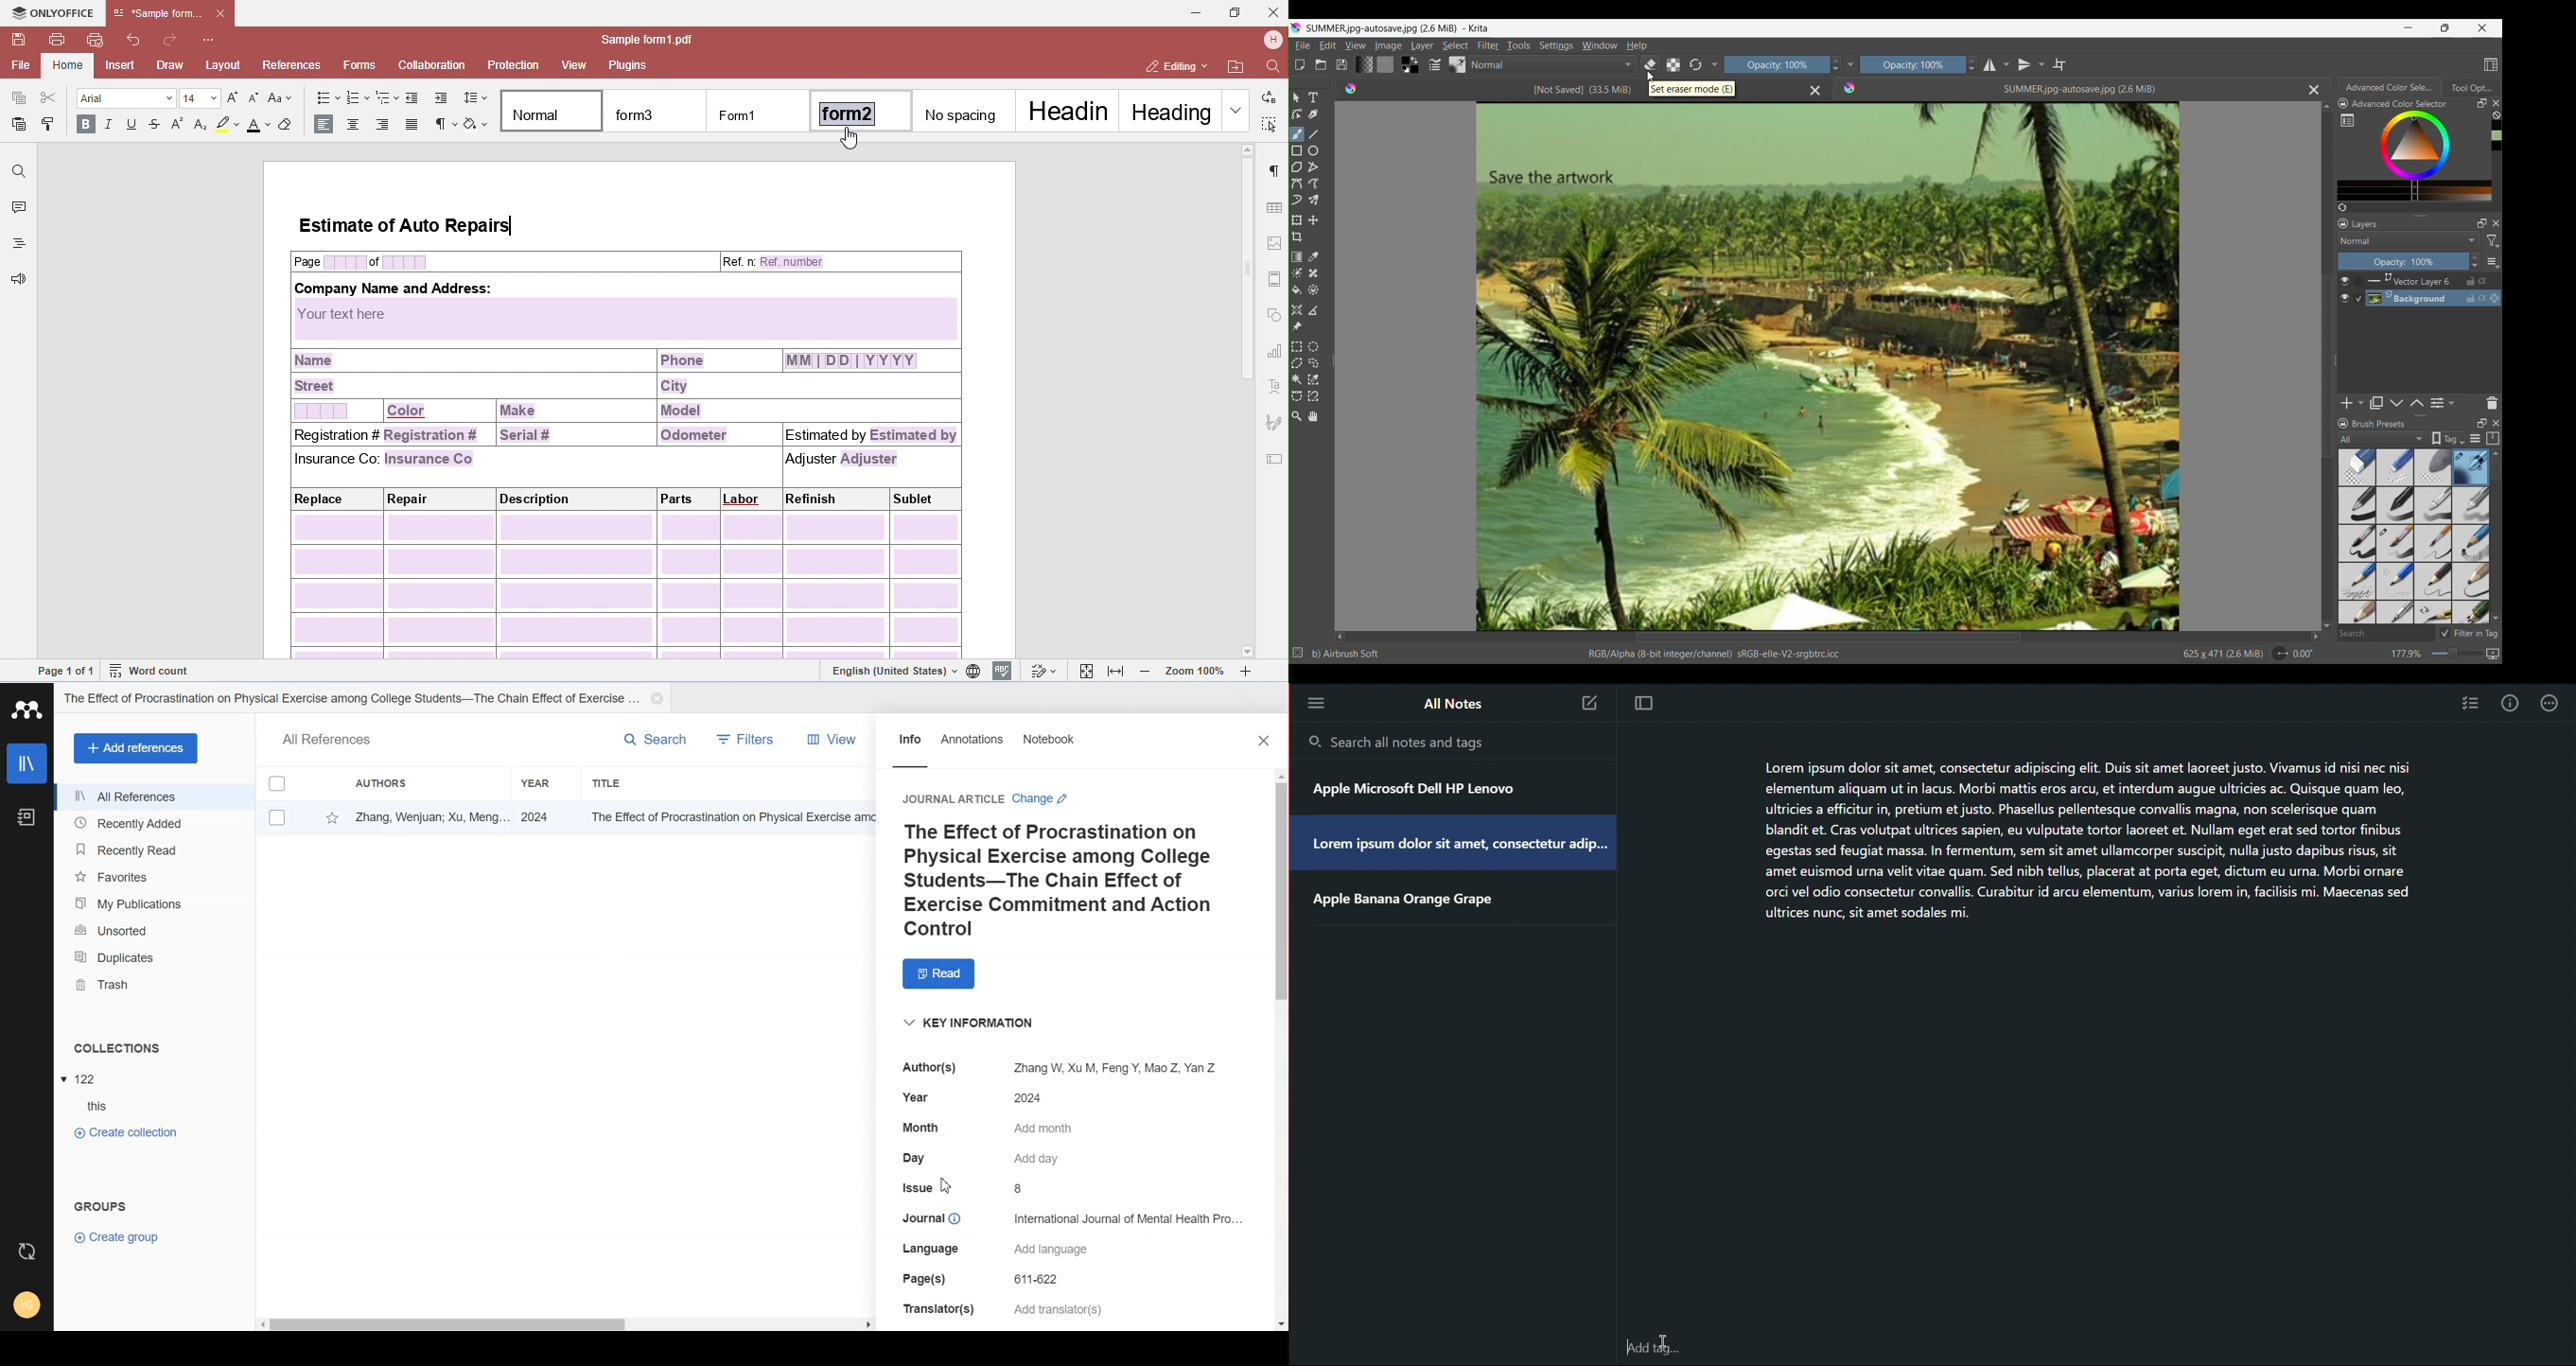 This screenshot has width=2576, height=1372. What do you see at coordinates (2084, 841) in the screenshot?
I see `Lorem ipsum dolor sit amet, consectetur adipiscing elit. Duis sit amet laoreet justo. Vivamus id nisi nec nisi
elementum aliquam ut in lacus. Morbi mattis eros arcu, et interdum augue ultricies ac. Quisque quam leo,
ultricies a efficitur in, pretium et justo. Phasellus pellentesque convallis magna, non scelerisque quam
blandit et. Cras volutpat ultrices sapien, eu vulputate tortor laoreet et. Nullam eget erat sed tortor finibus
egestas sed feugiat massa. In fermentum, sem sit amet ullamcorper suscipit, nulla justo dapibus risus, sit
amet euismod urna velit vitae quam. Sed nibh tellus, placerat at porta eget, dictum eu urna. Morbi ornare
orci vel odio consectetur convallis. Curabitur id arcu elementum, varius lorem in, facilisis mi. Maecenas sed
ultrices nunc, sit amet sodales mi.` at bounding box center [2084, 841].